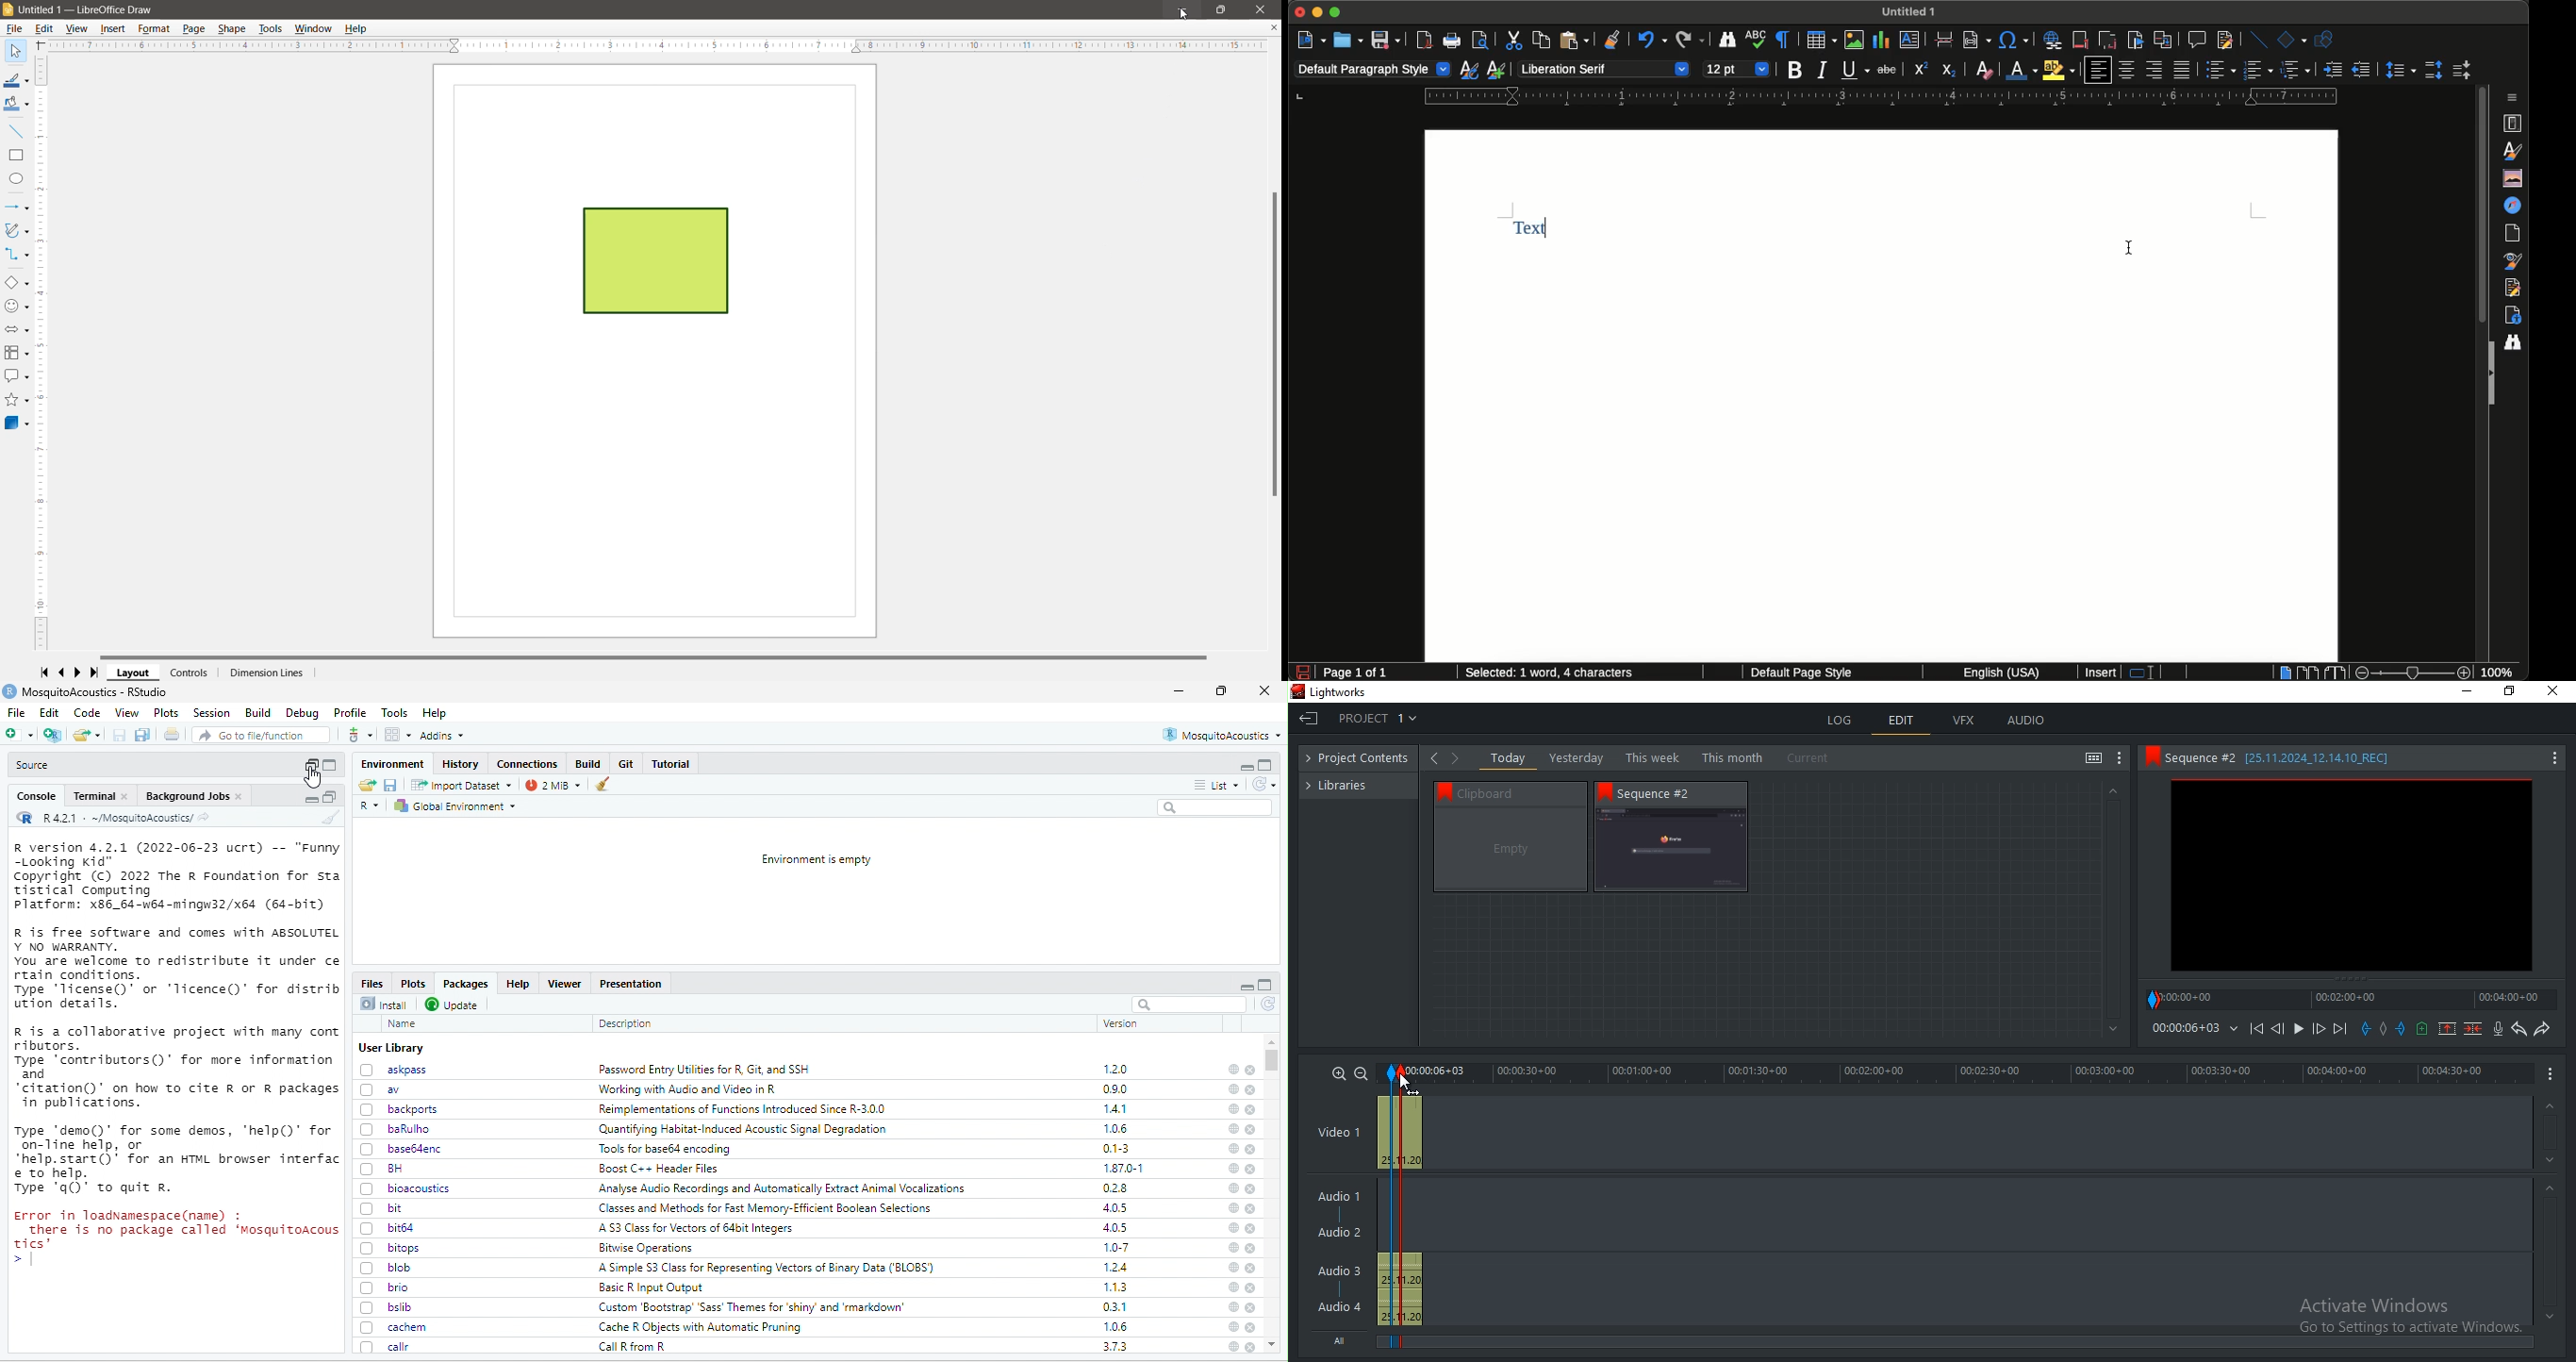 The image size is (2576, 1372). Describe the element at coordinates (1234, 1069) in the screenshot. I see `help` at that location.